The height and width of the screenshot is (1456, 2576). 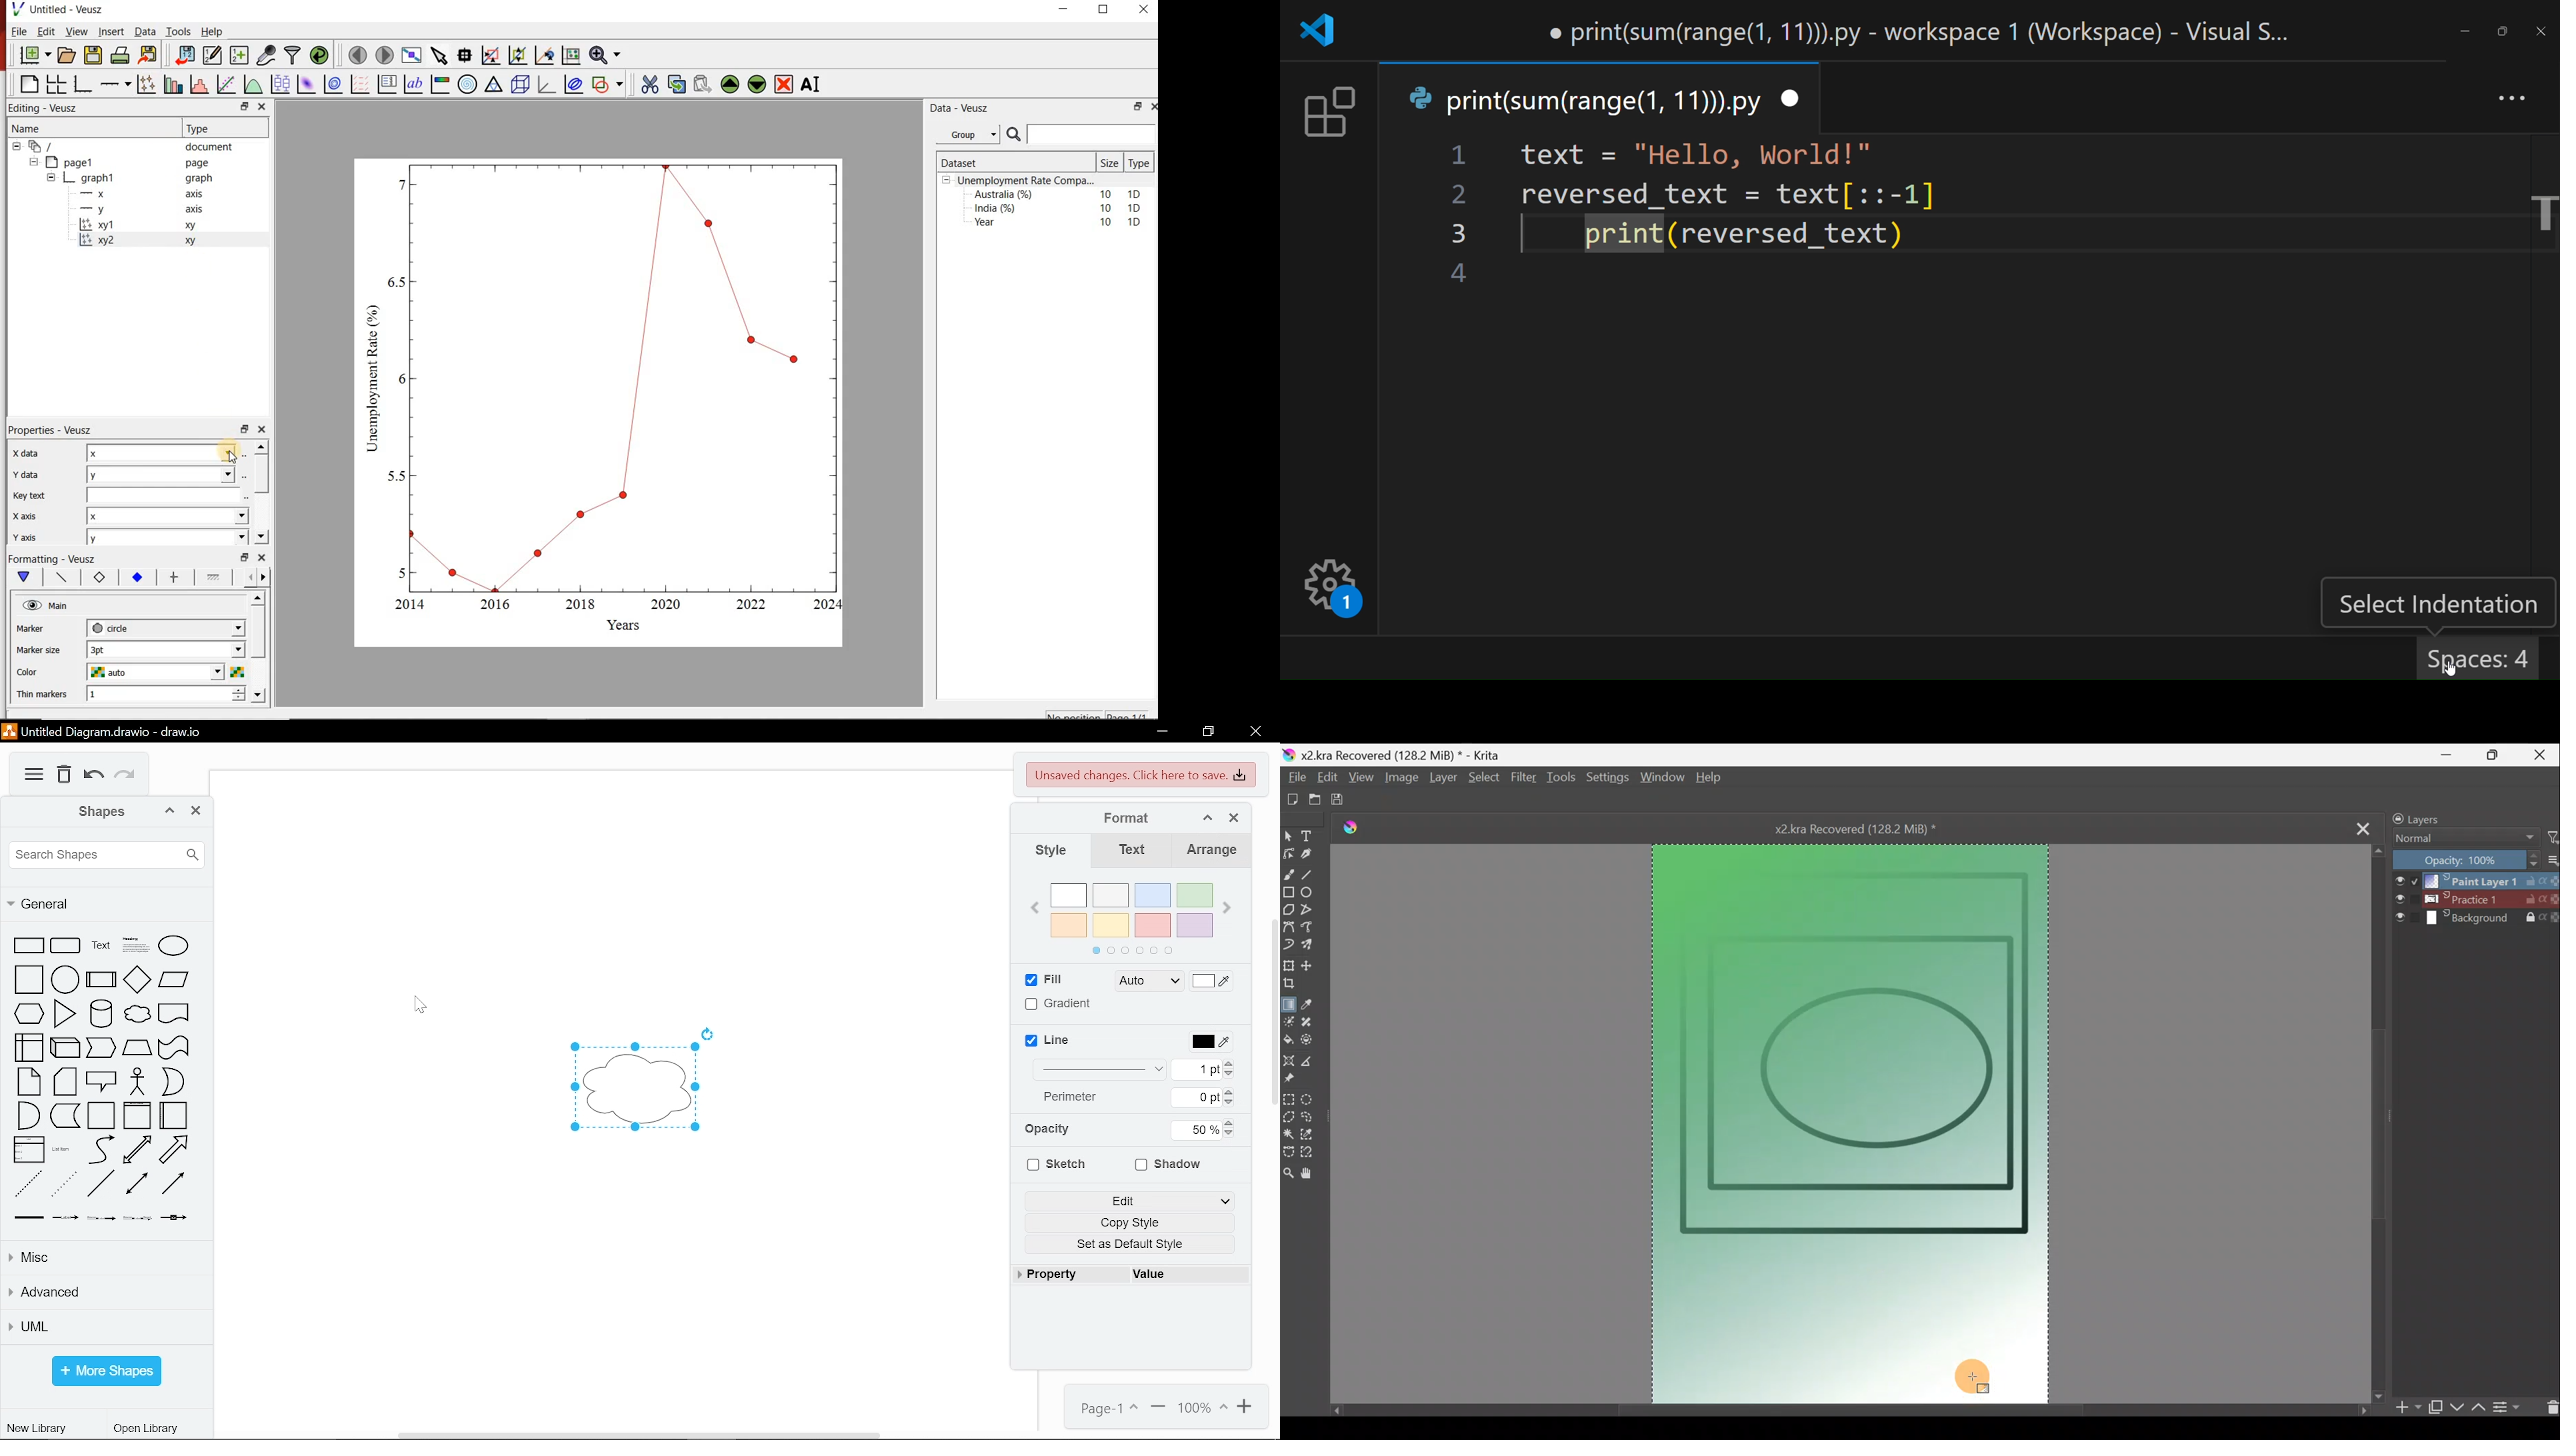 I want to click on triangle, so click(x=63, y=1013).